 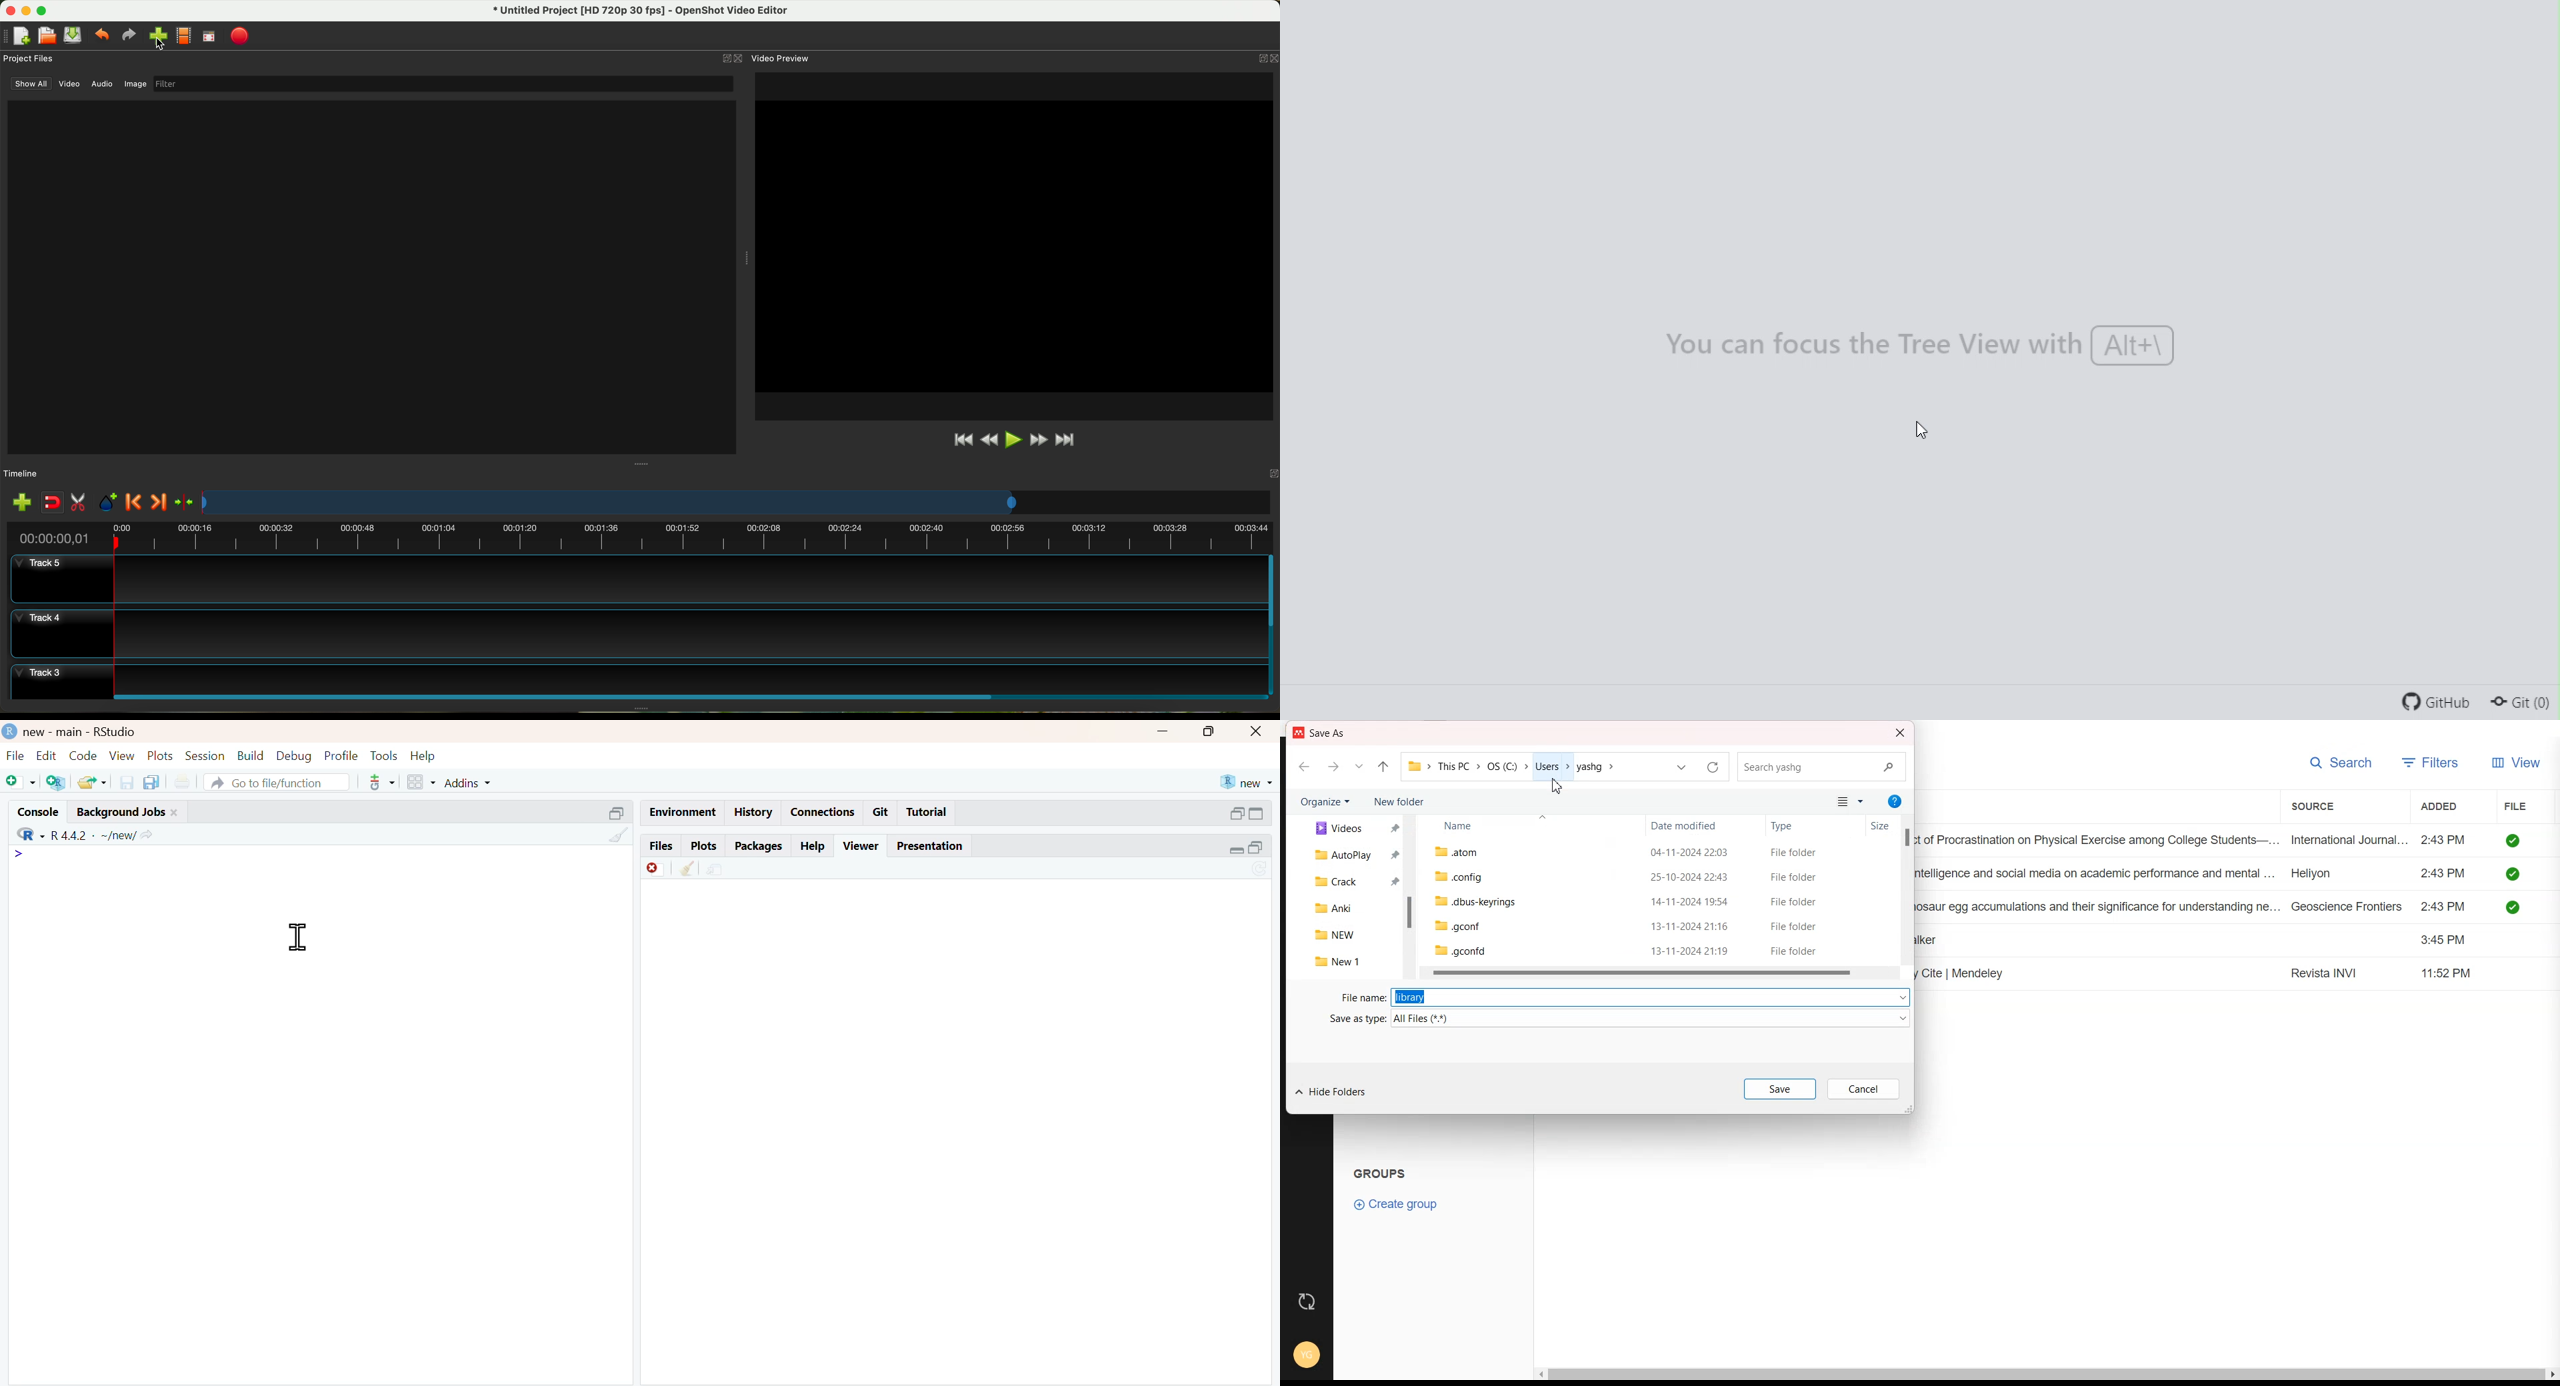 I want to click on Crack, so click(x=1356, y=881).